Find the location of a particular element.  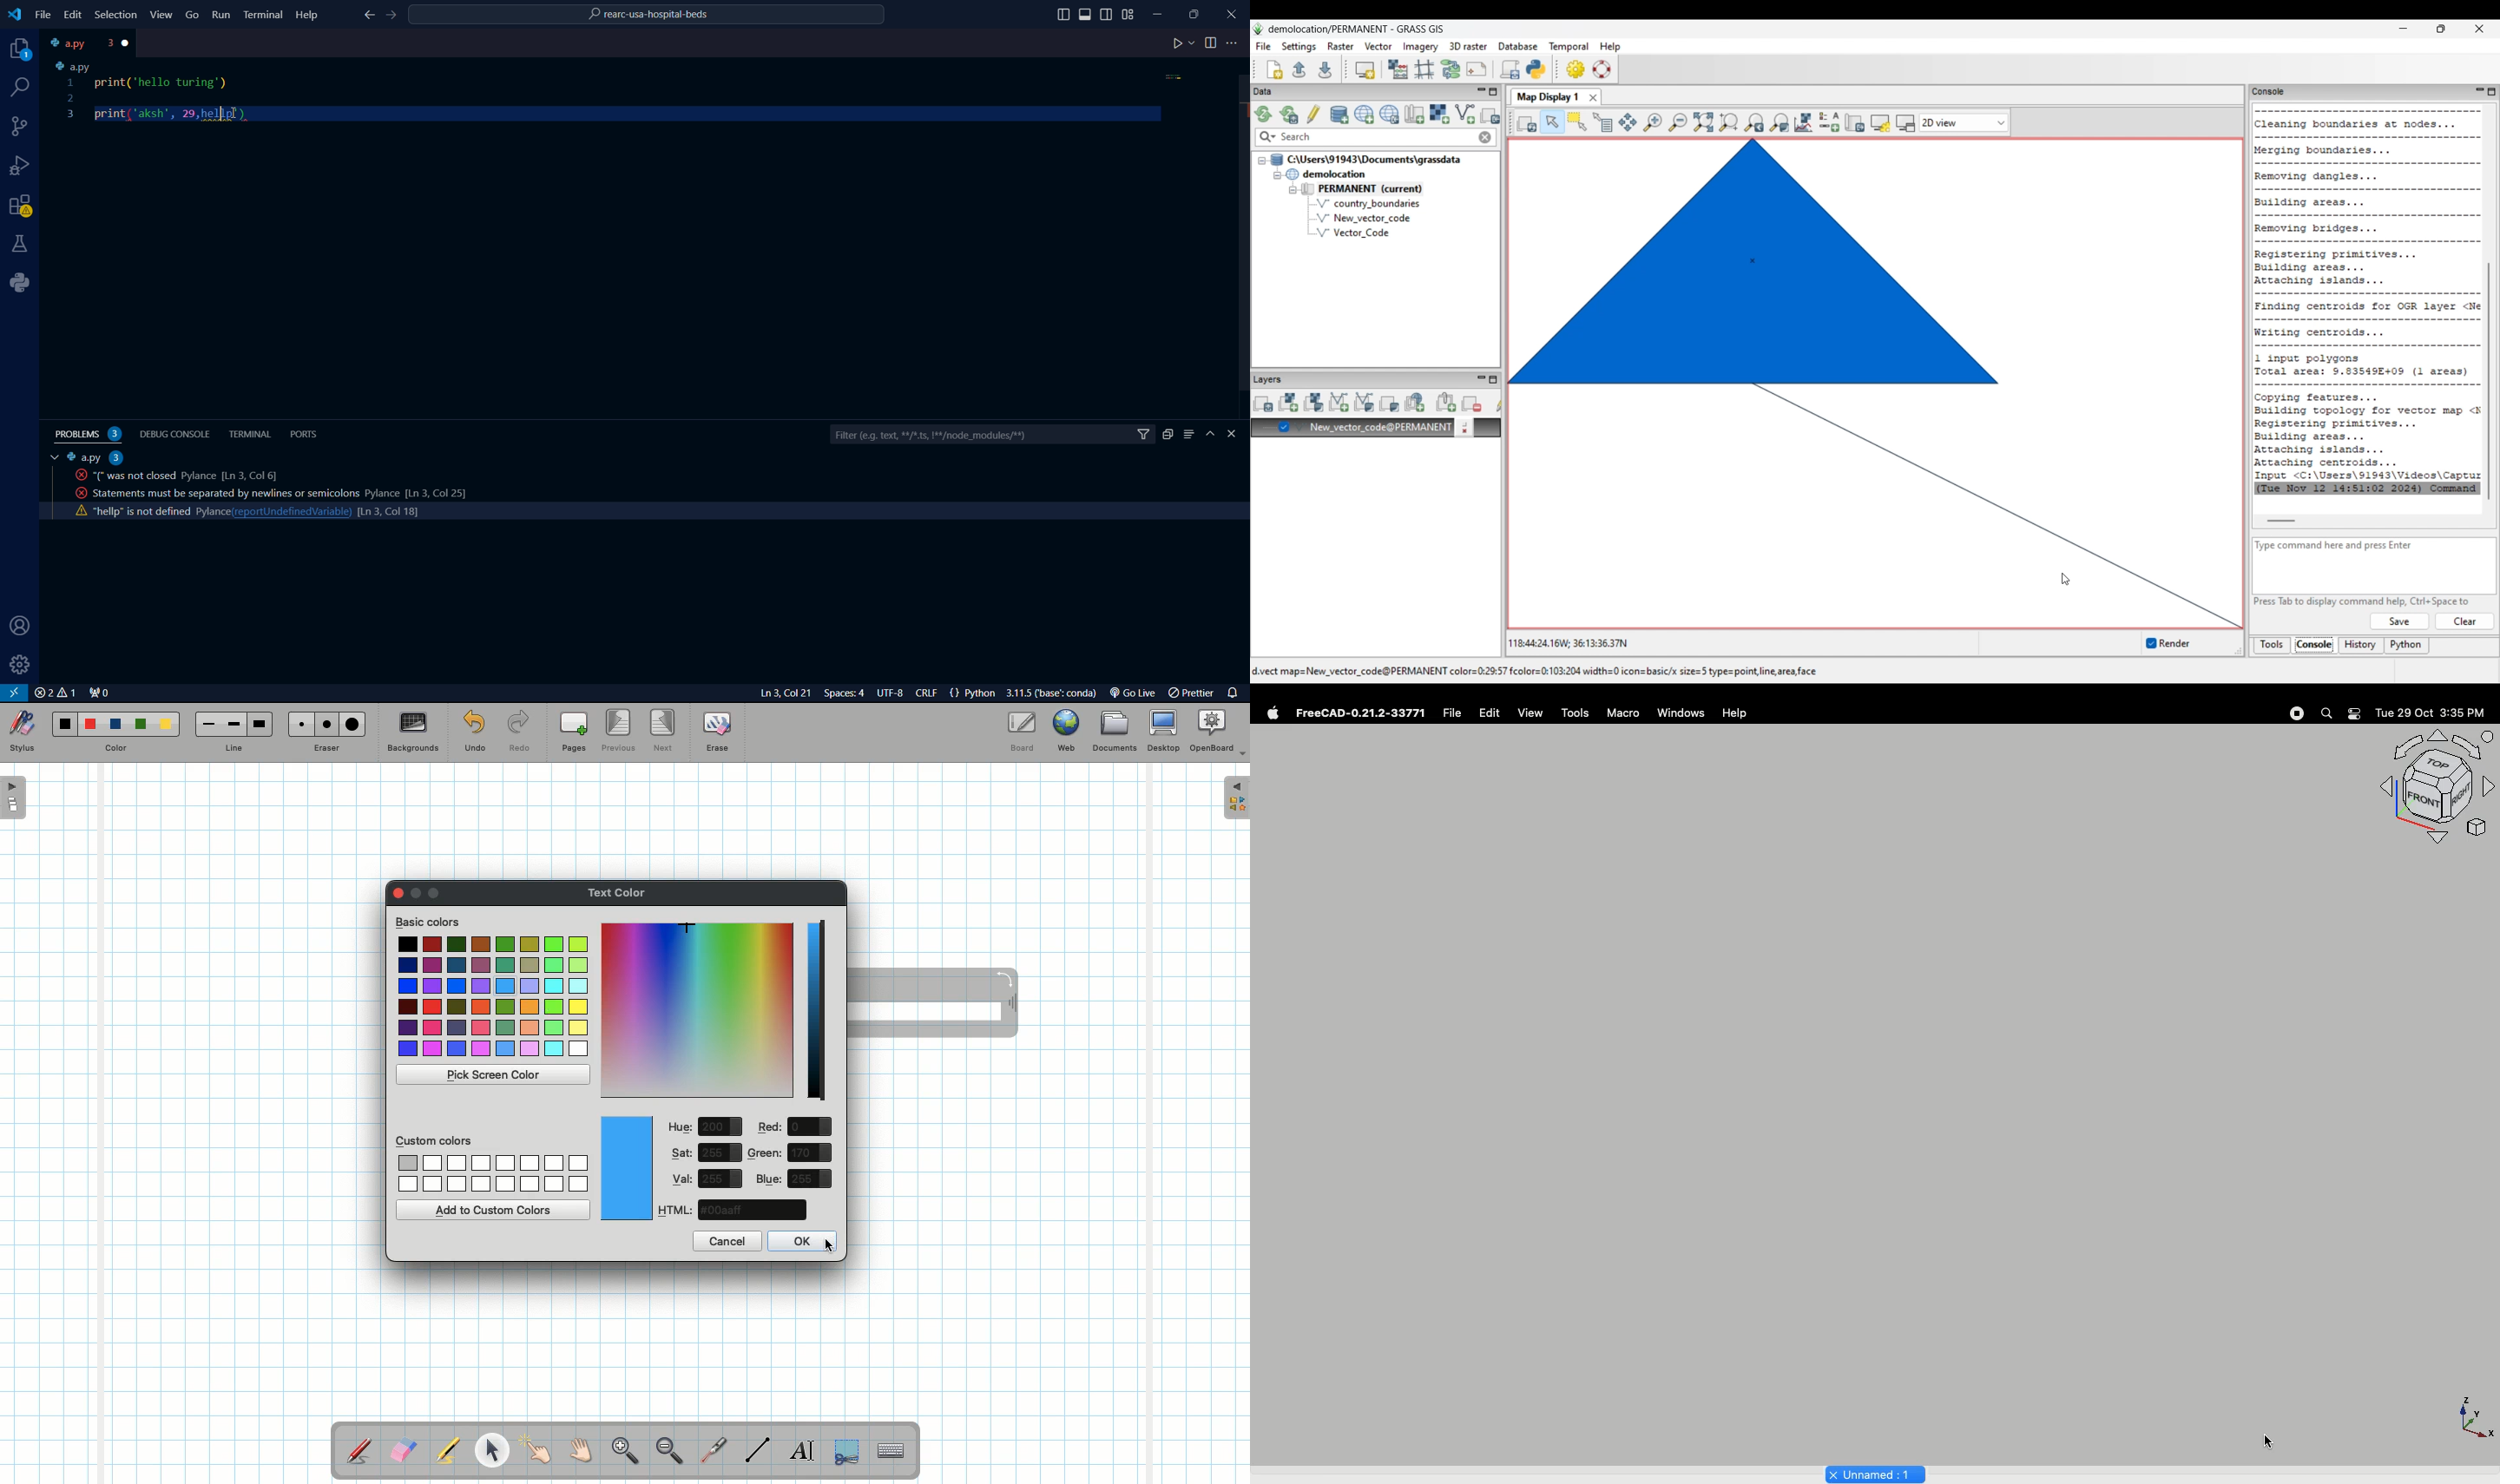

search is located at coordinates (2326, 713).